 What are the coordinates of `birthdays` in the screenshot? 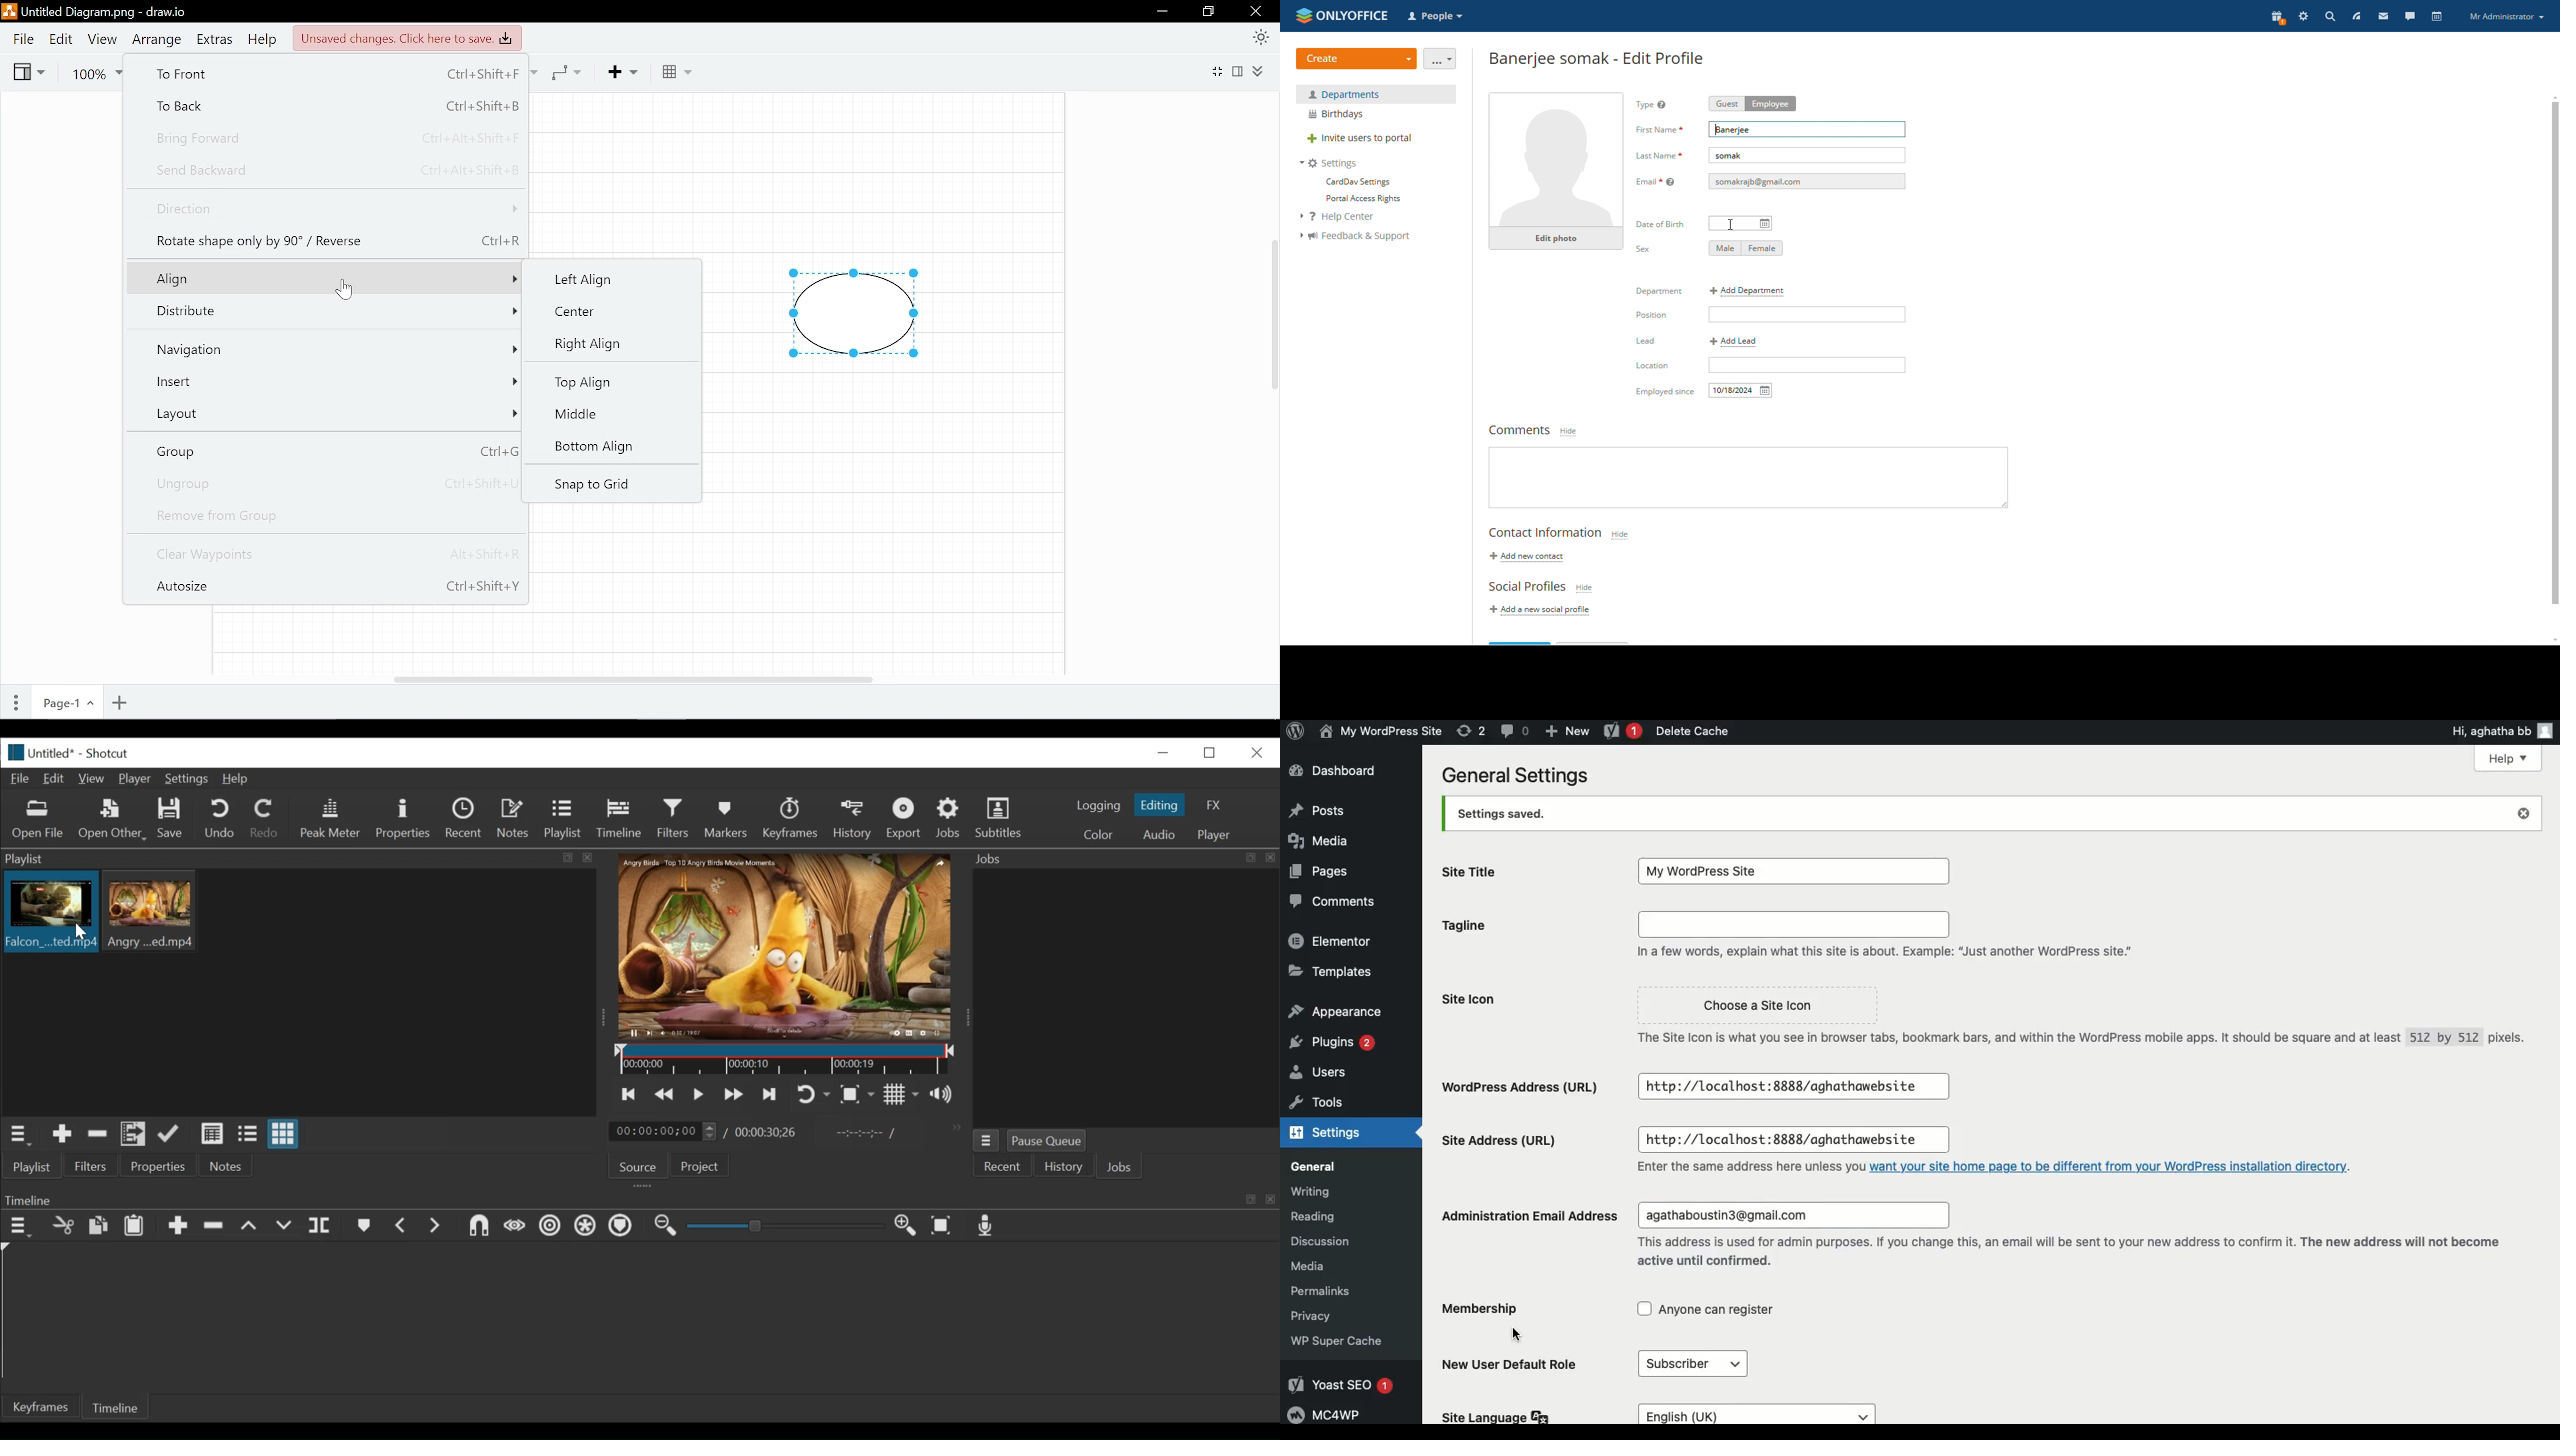 It's located at (1376, 115).